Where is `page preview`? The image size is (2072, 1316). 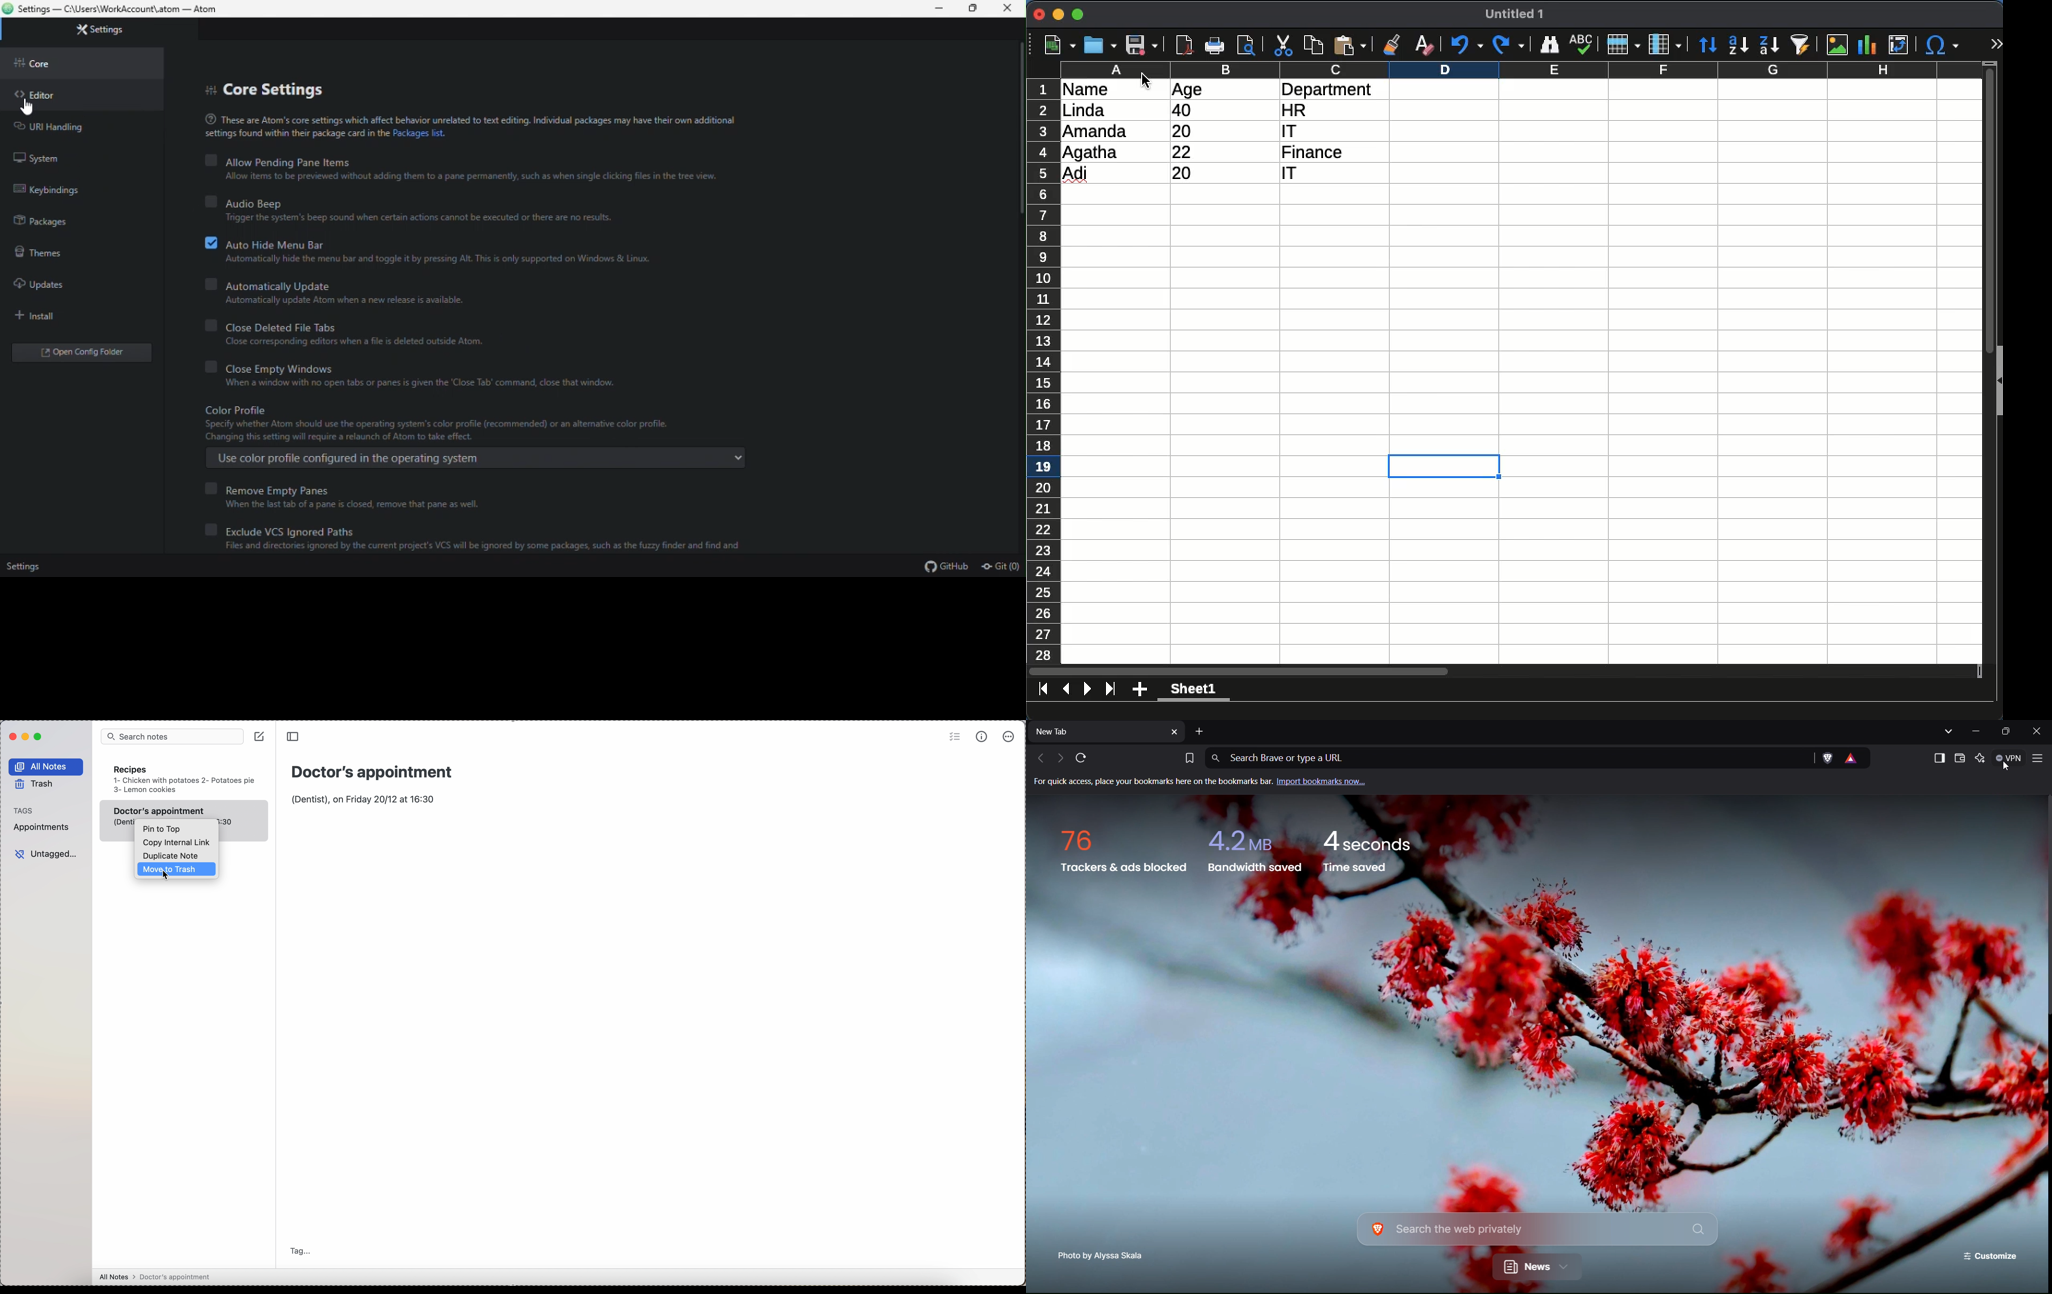 page preview is located at coordinates (1250, 45).